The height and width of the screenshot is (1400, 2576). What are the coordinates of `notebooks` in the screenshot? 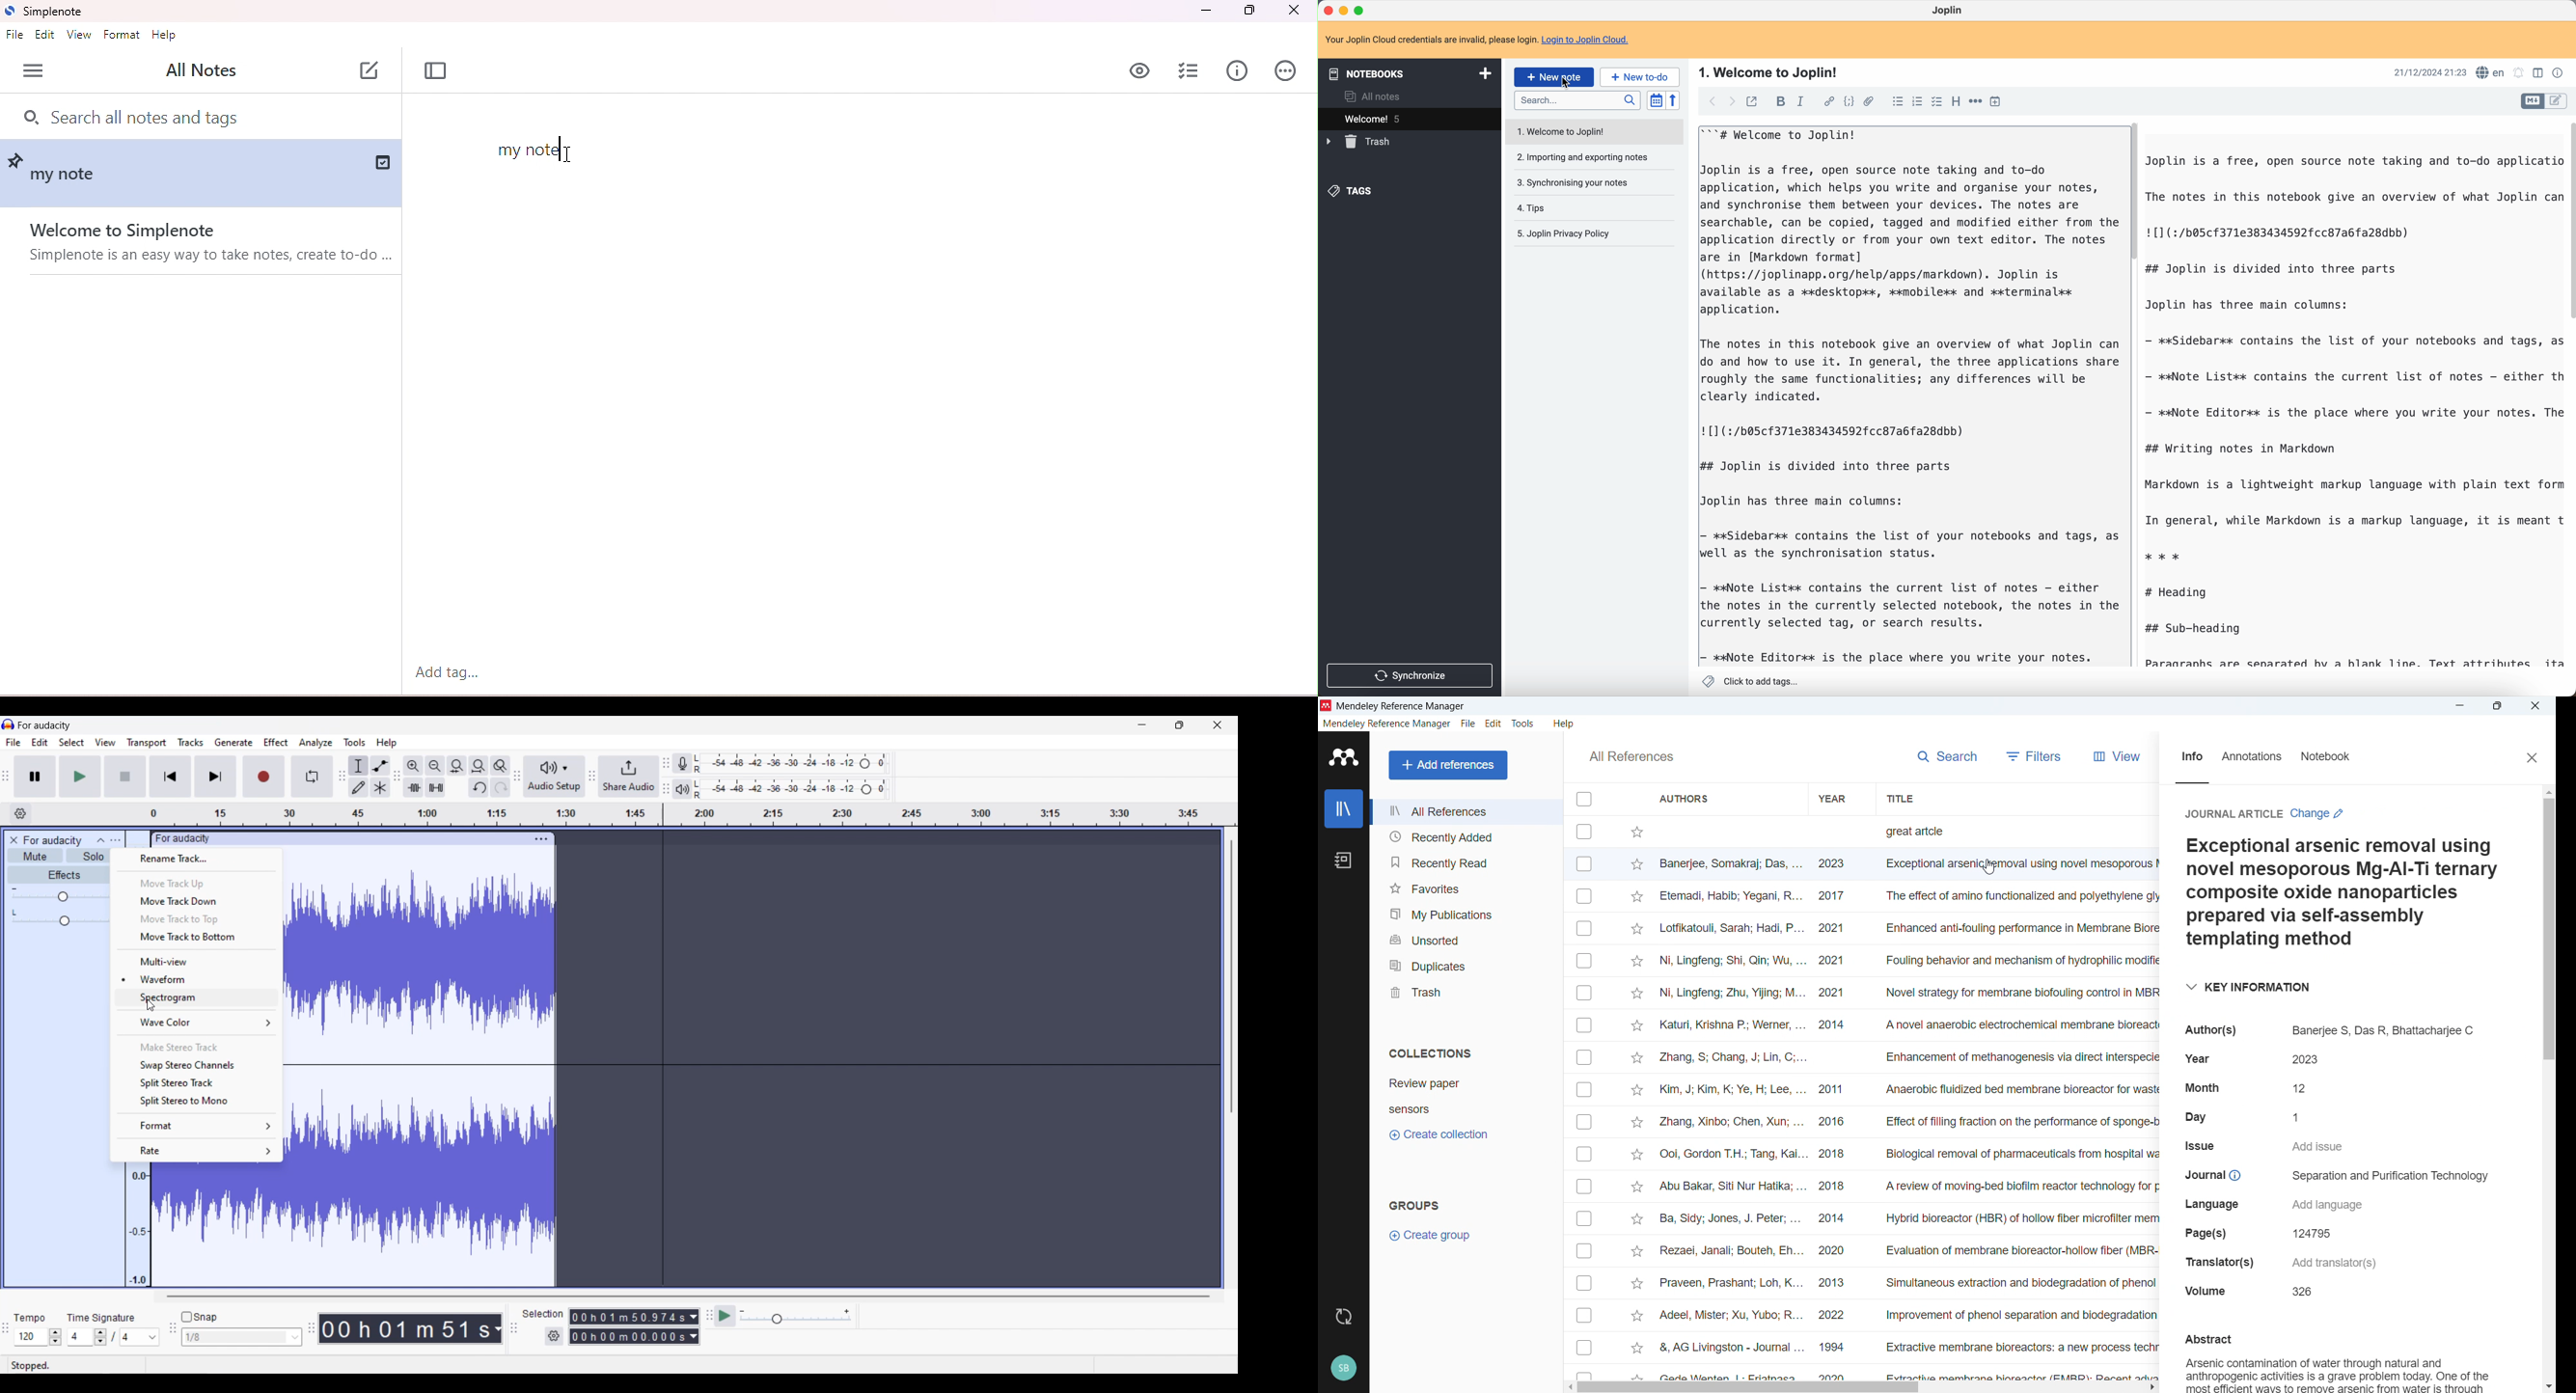 It's located at (1408, 72).